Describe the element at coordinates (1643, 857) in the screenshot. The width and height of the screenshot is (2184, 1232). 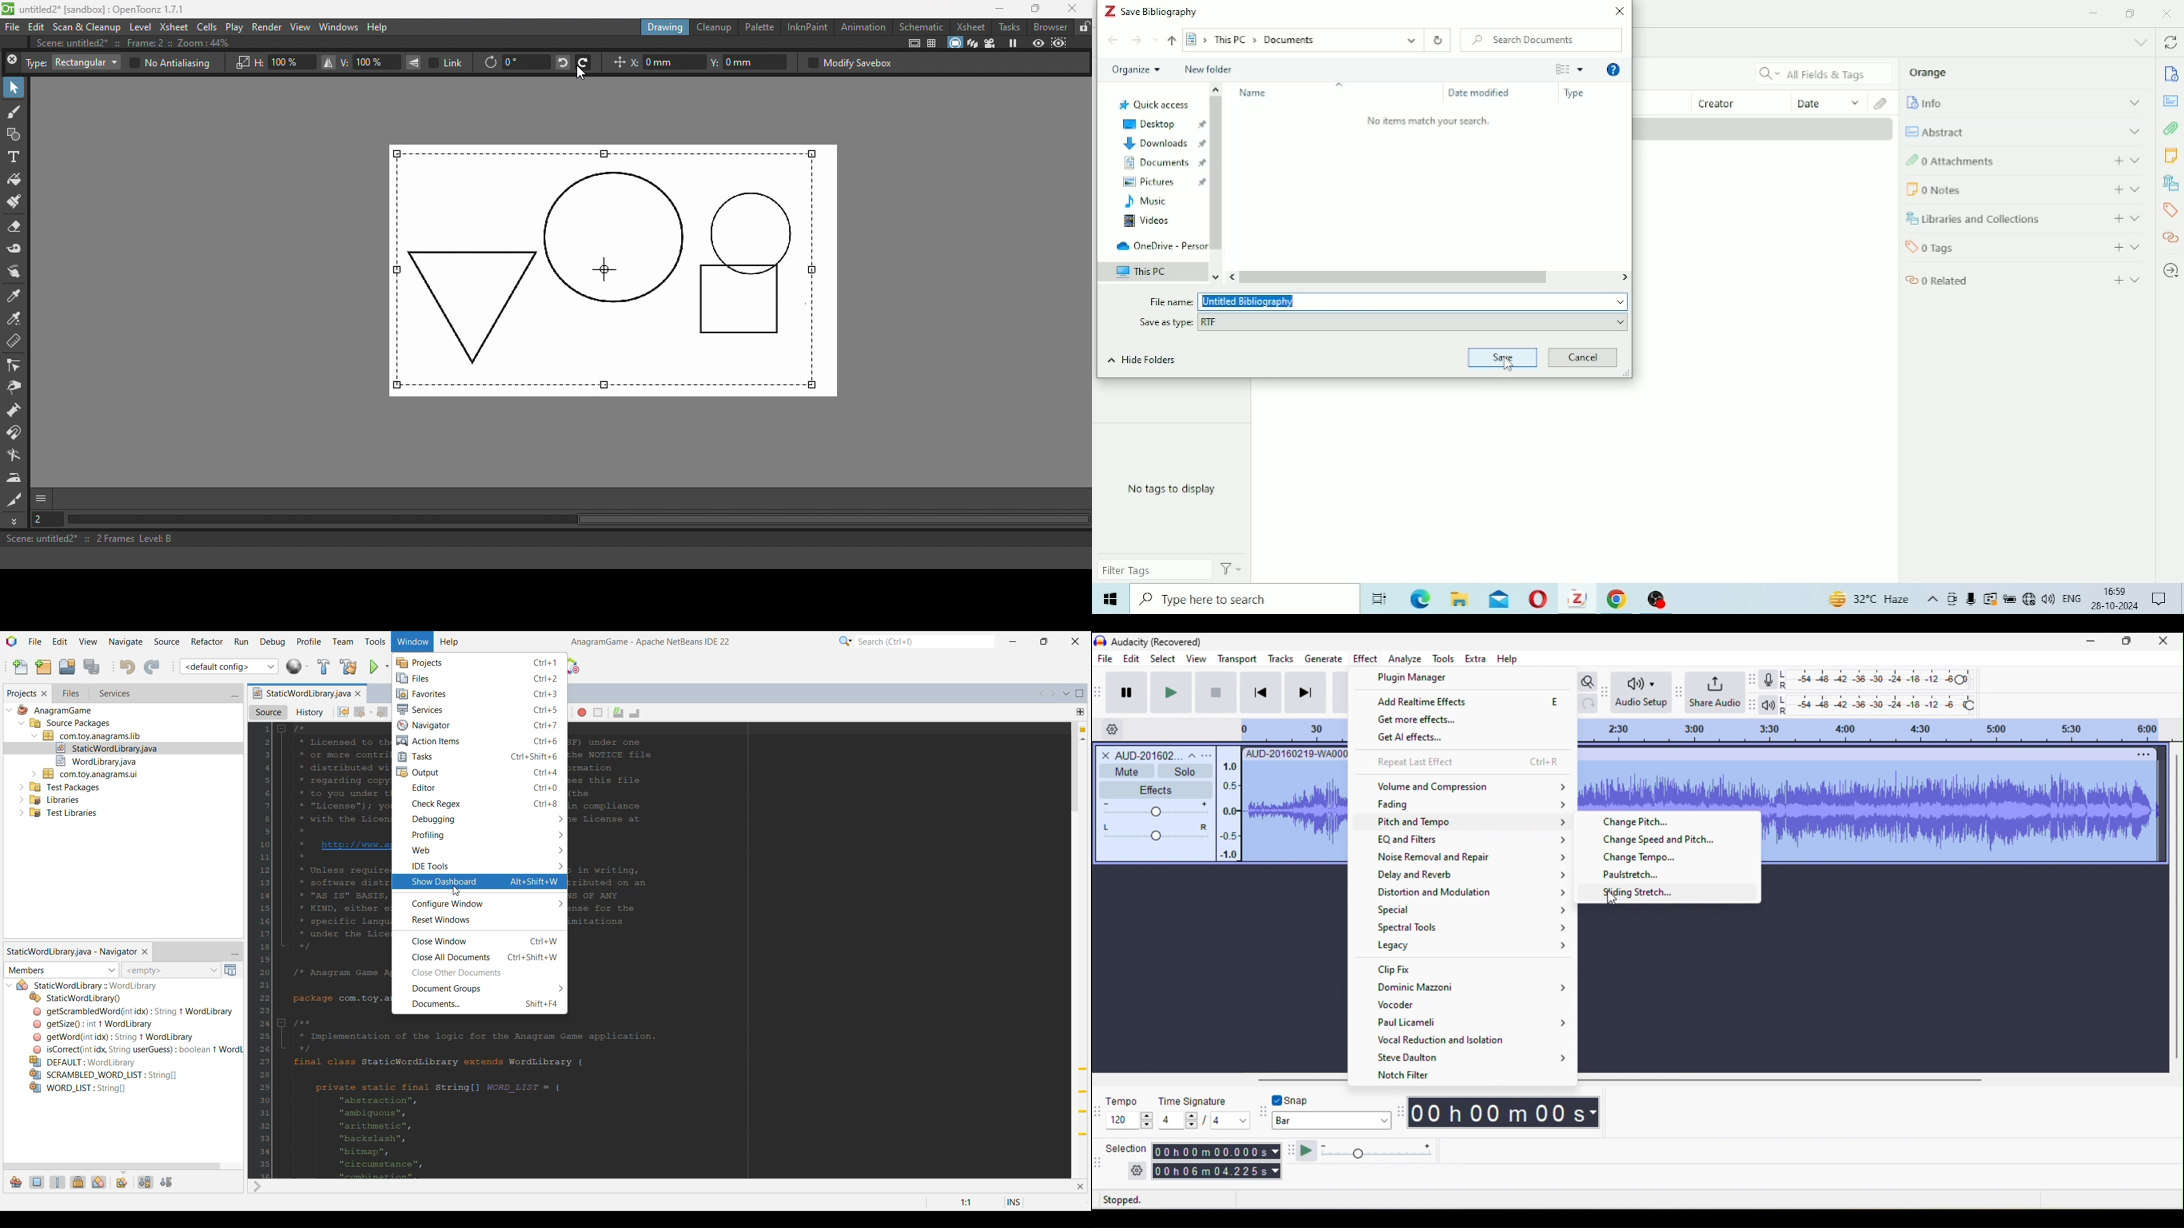
I see `change tempo` at that location.